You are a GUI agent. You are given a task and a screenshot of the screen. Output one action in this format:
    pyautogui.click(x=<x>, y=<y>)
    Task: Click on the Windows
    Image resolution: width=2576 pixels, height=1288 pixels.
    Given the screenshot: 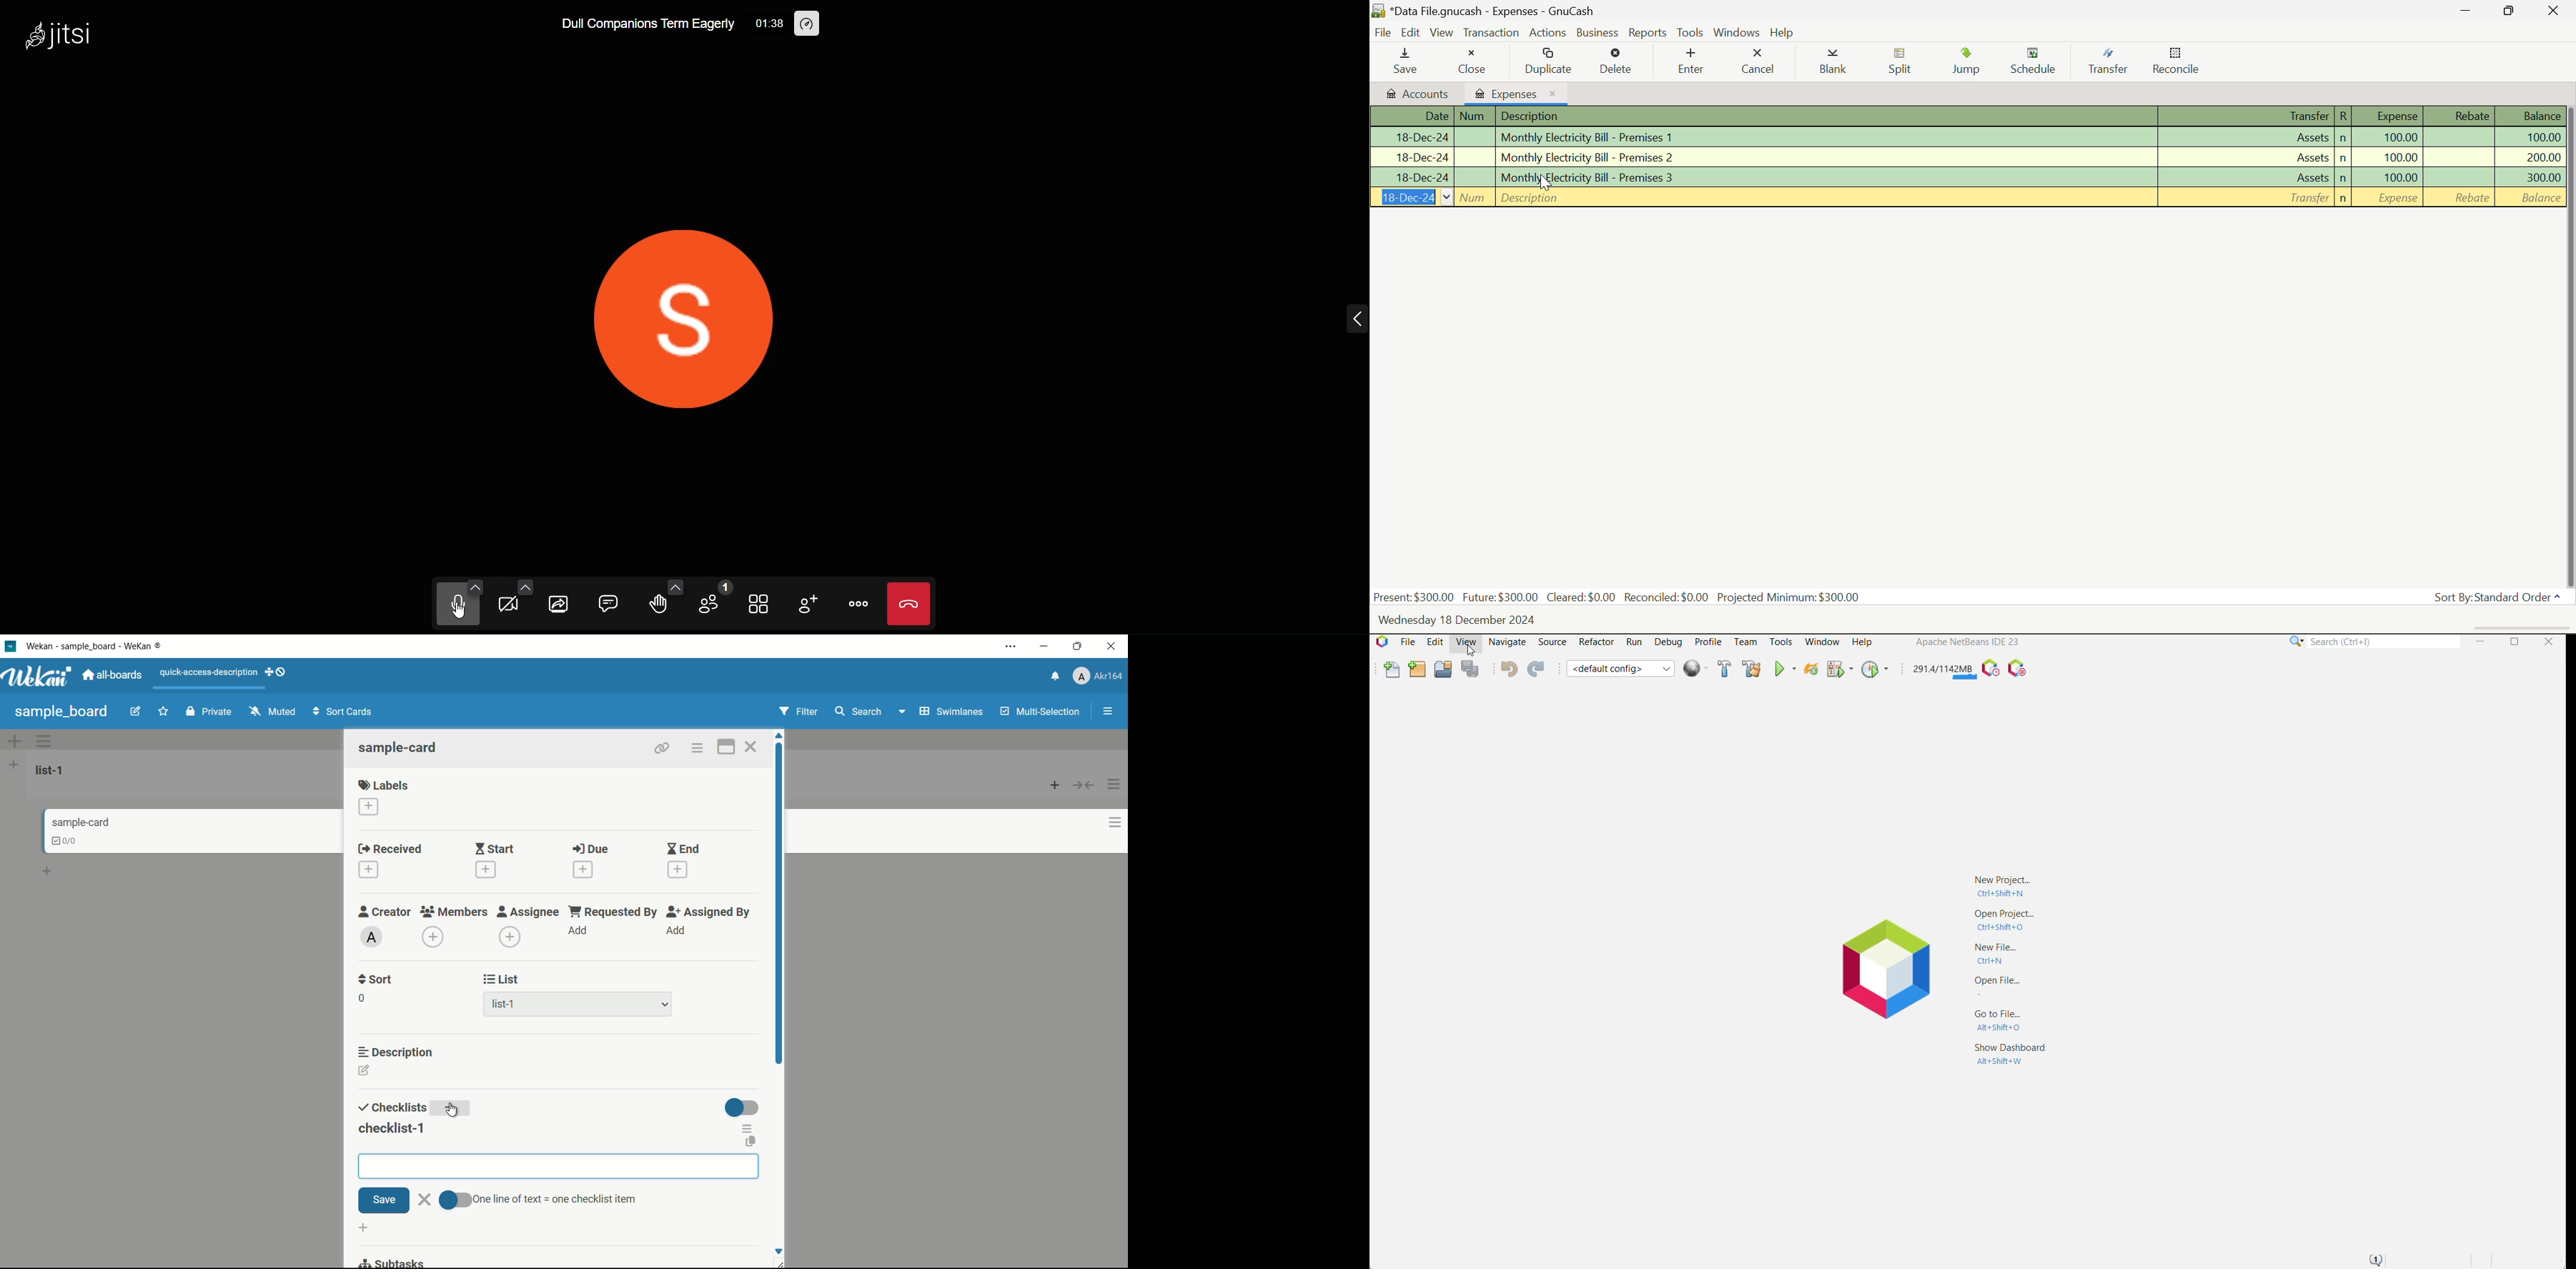 What is the action you would take?
    pyautogui.click(x=1735, y=33)
    